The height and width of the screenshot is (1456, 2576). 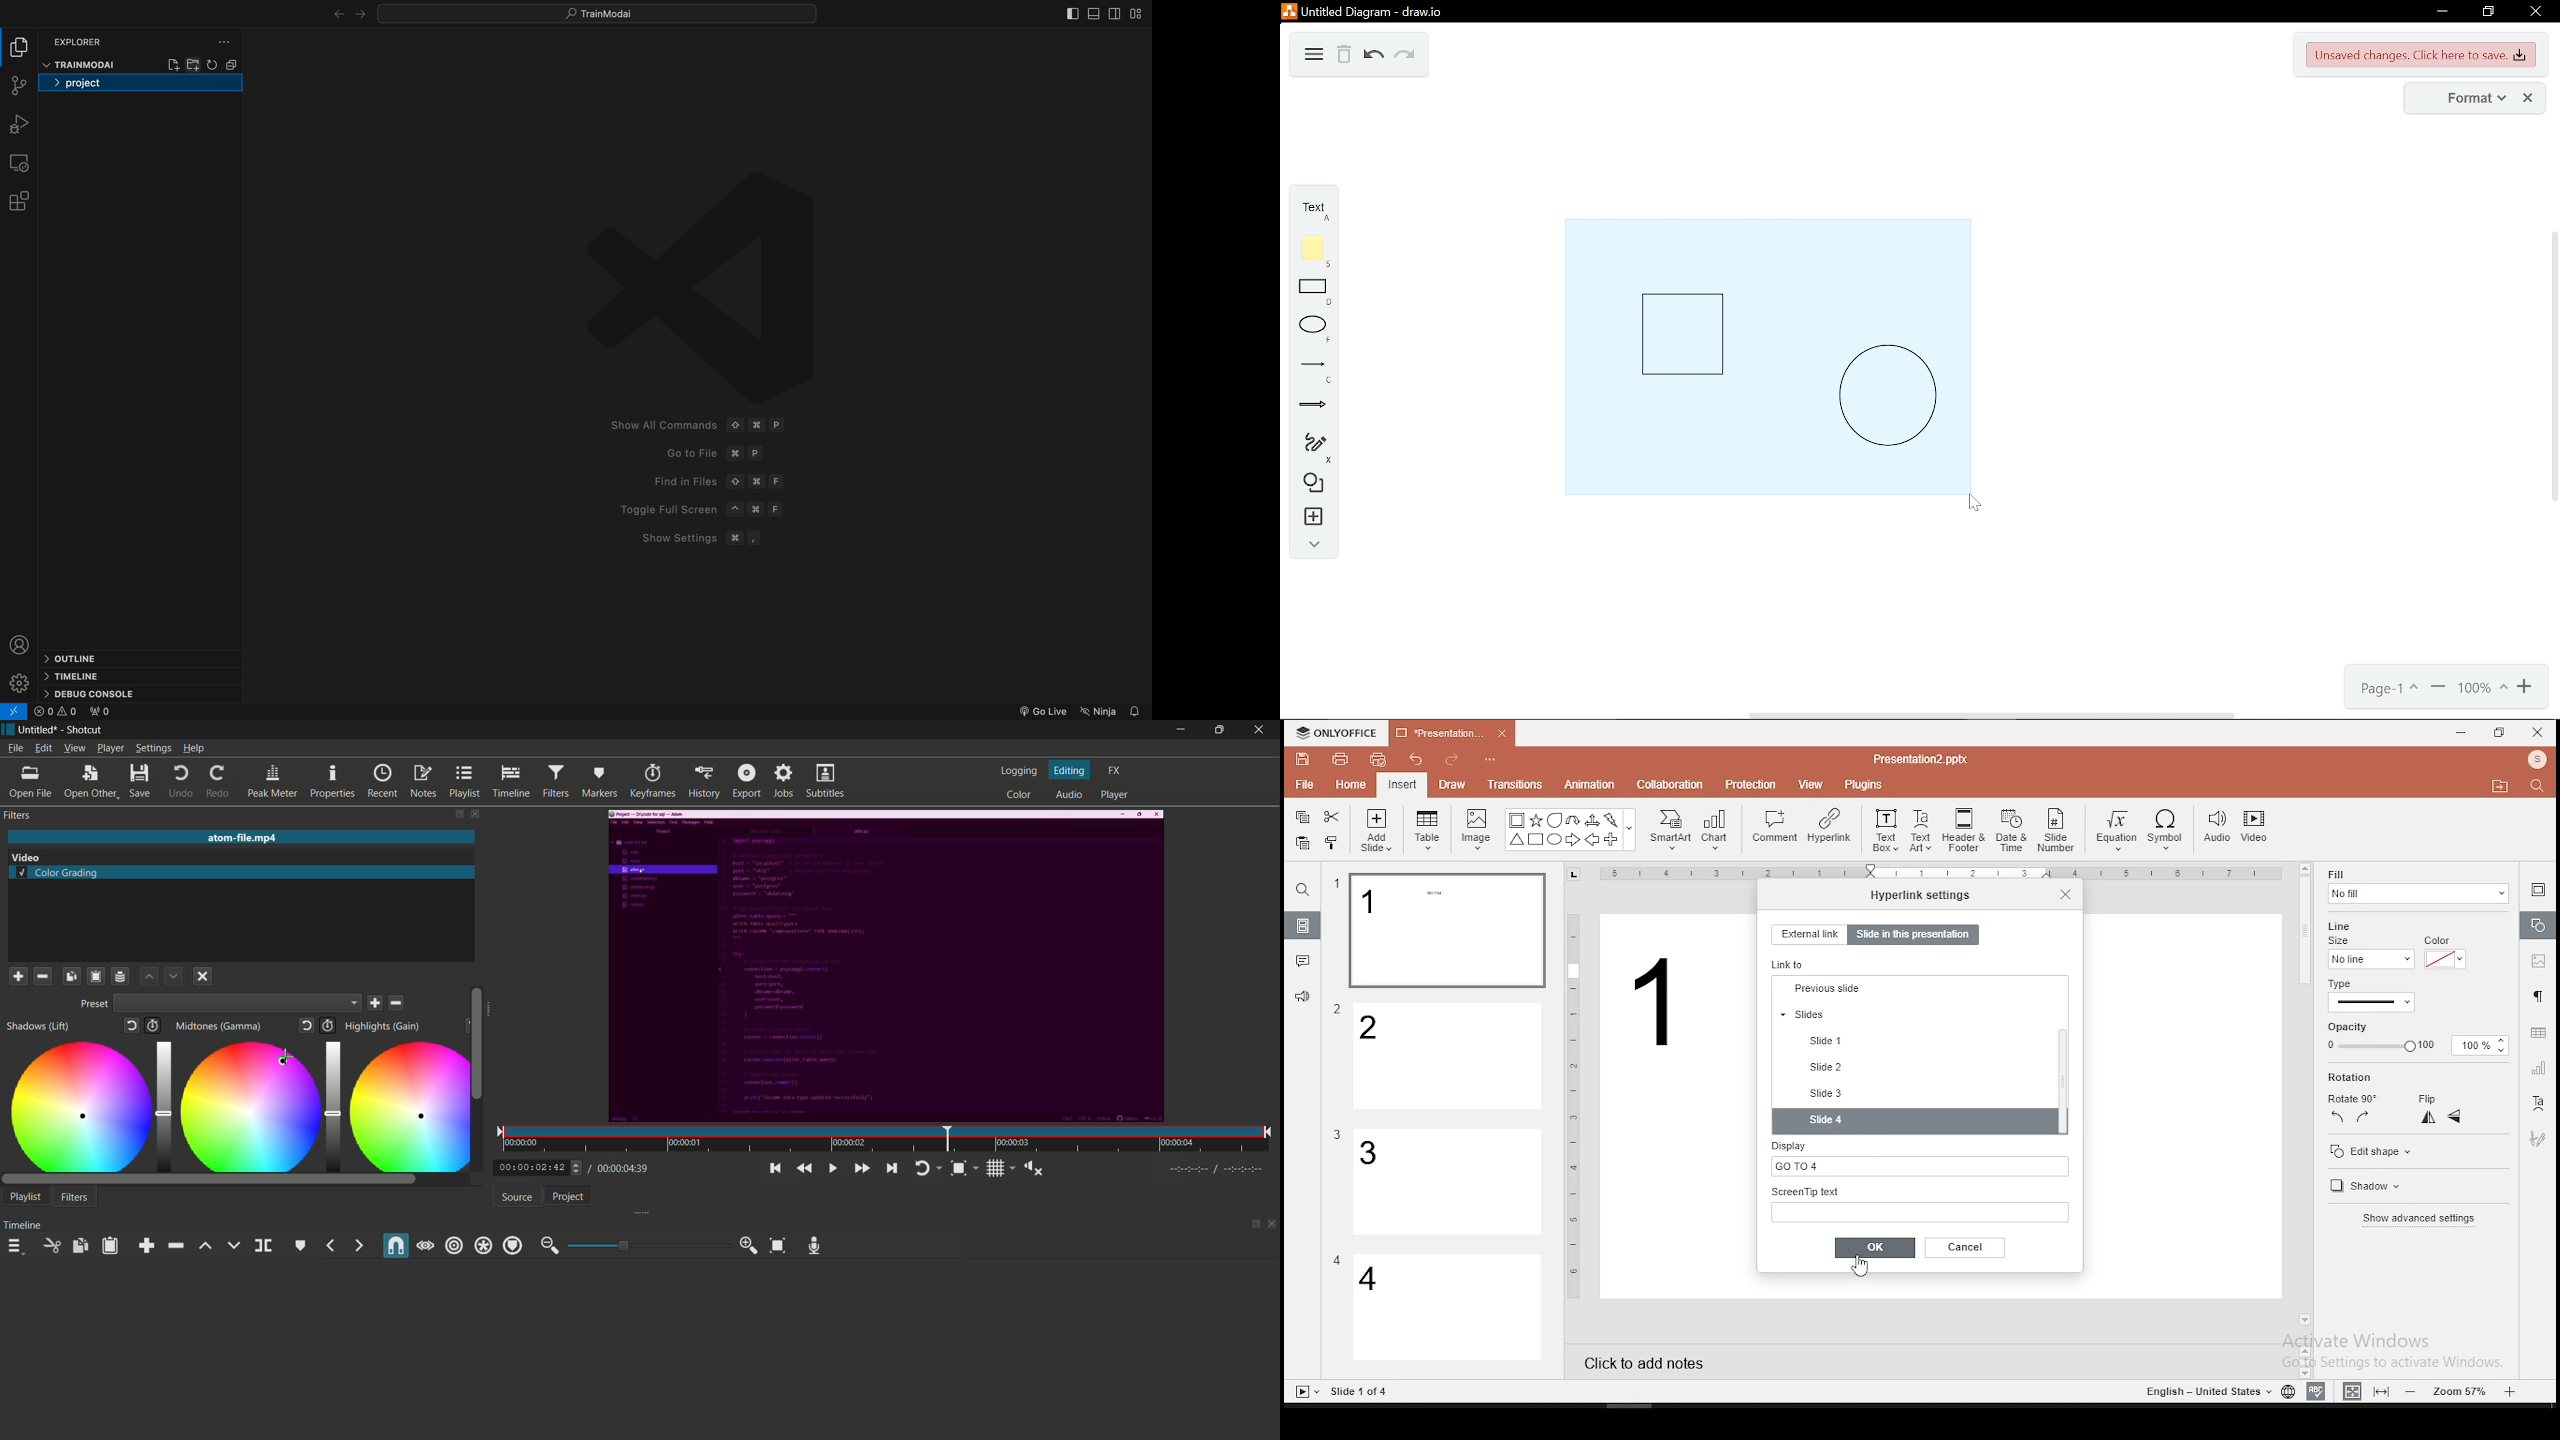 What do you see at coordinates (2539, 760) in the screenshot?
I see `Profile` at bounding box center [2539, 760].